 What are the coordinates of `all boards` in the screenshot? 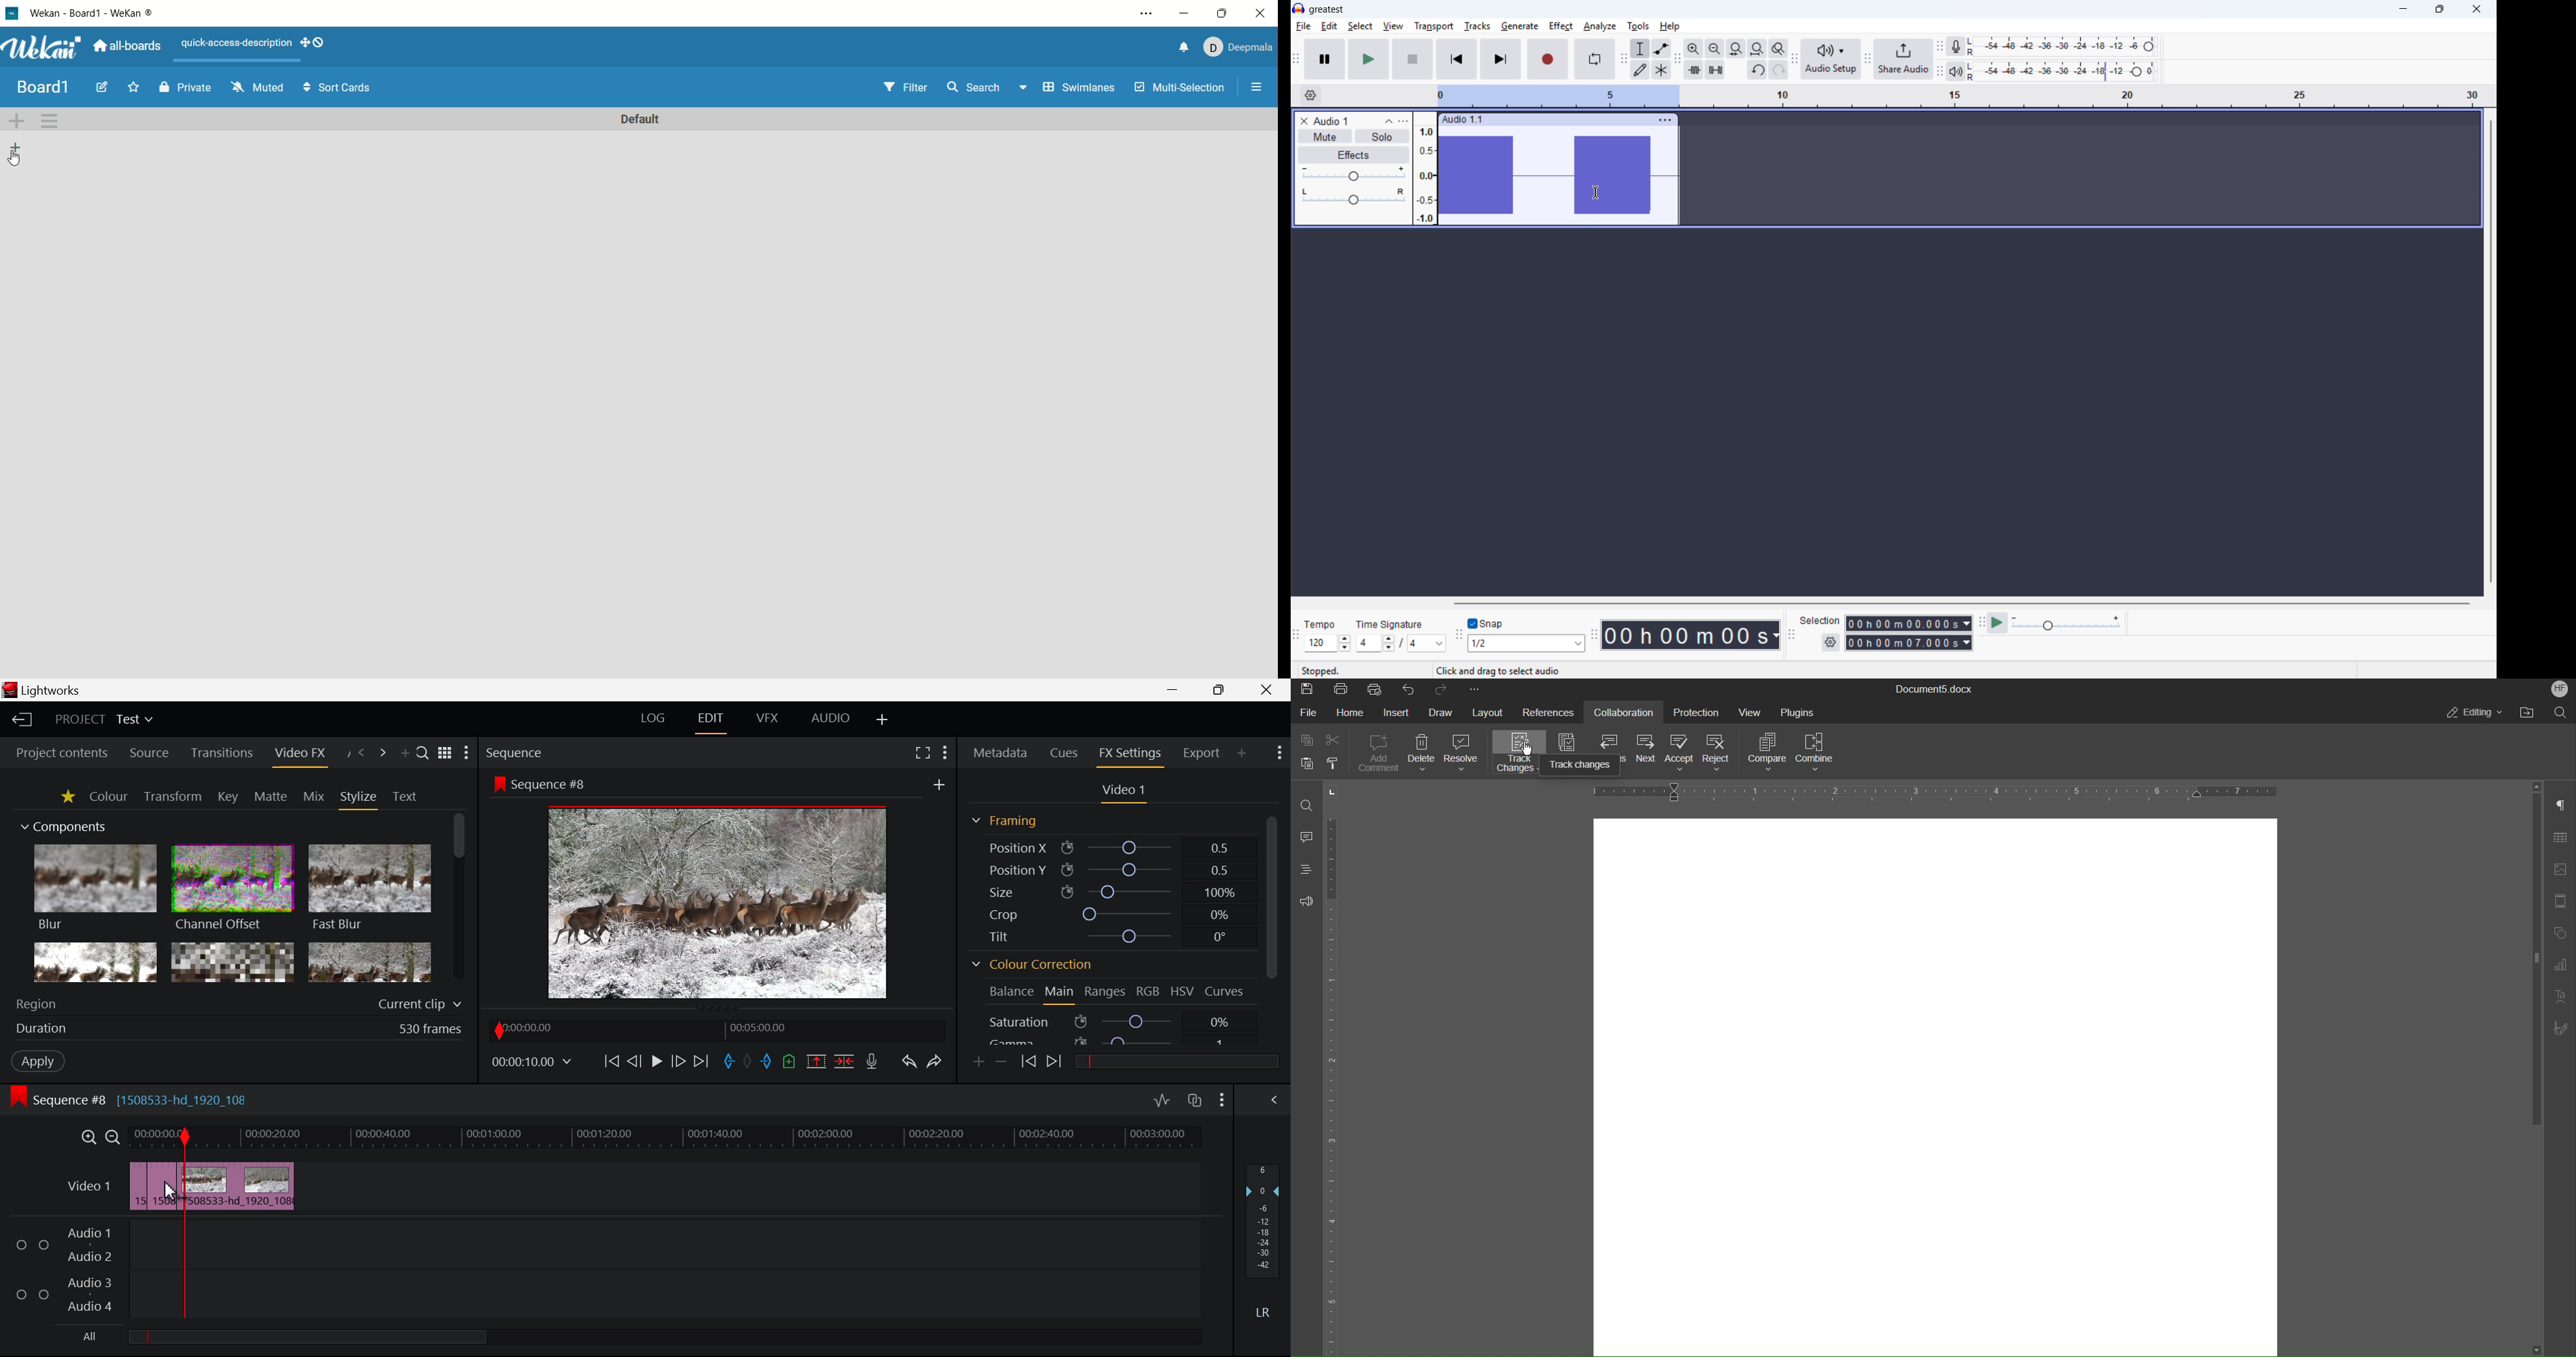 It's located at (128, 46).